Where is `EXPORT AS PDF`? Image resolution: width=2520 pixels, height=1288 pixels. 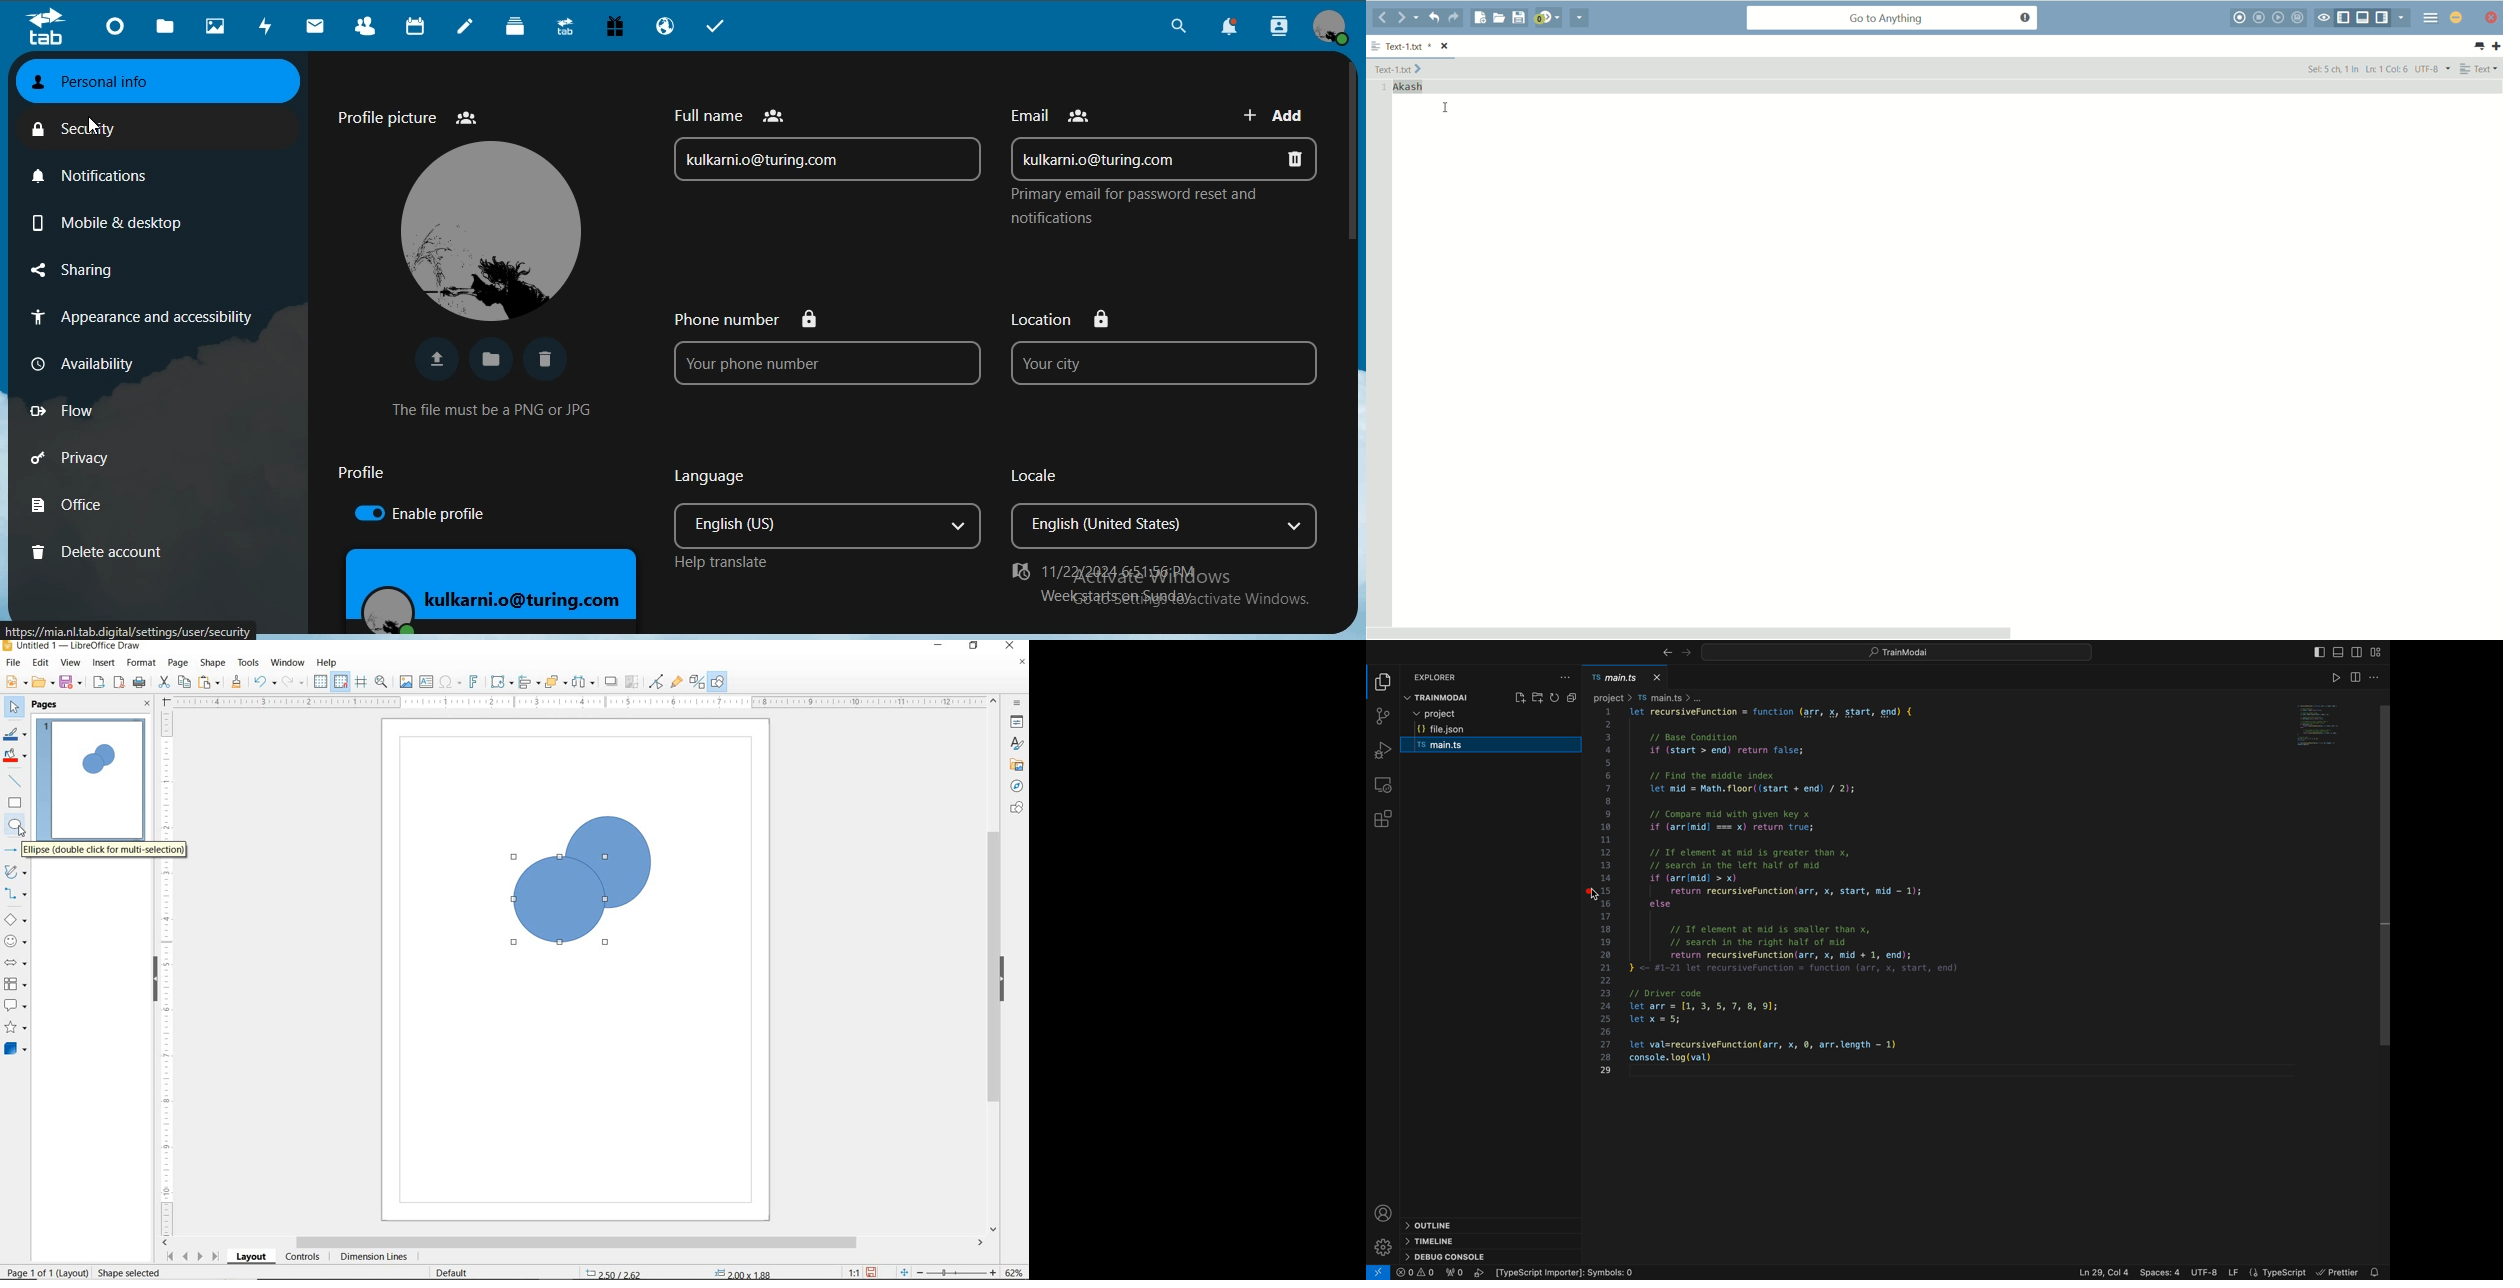
EXPORT AS PDF is located at coordinates (120, 684).